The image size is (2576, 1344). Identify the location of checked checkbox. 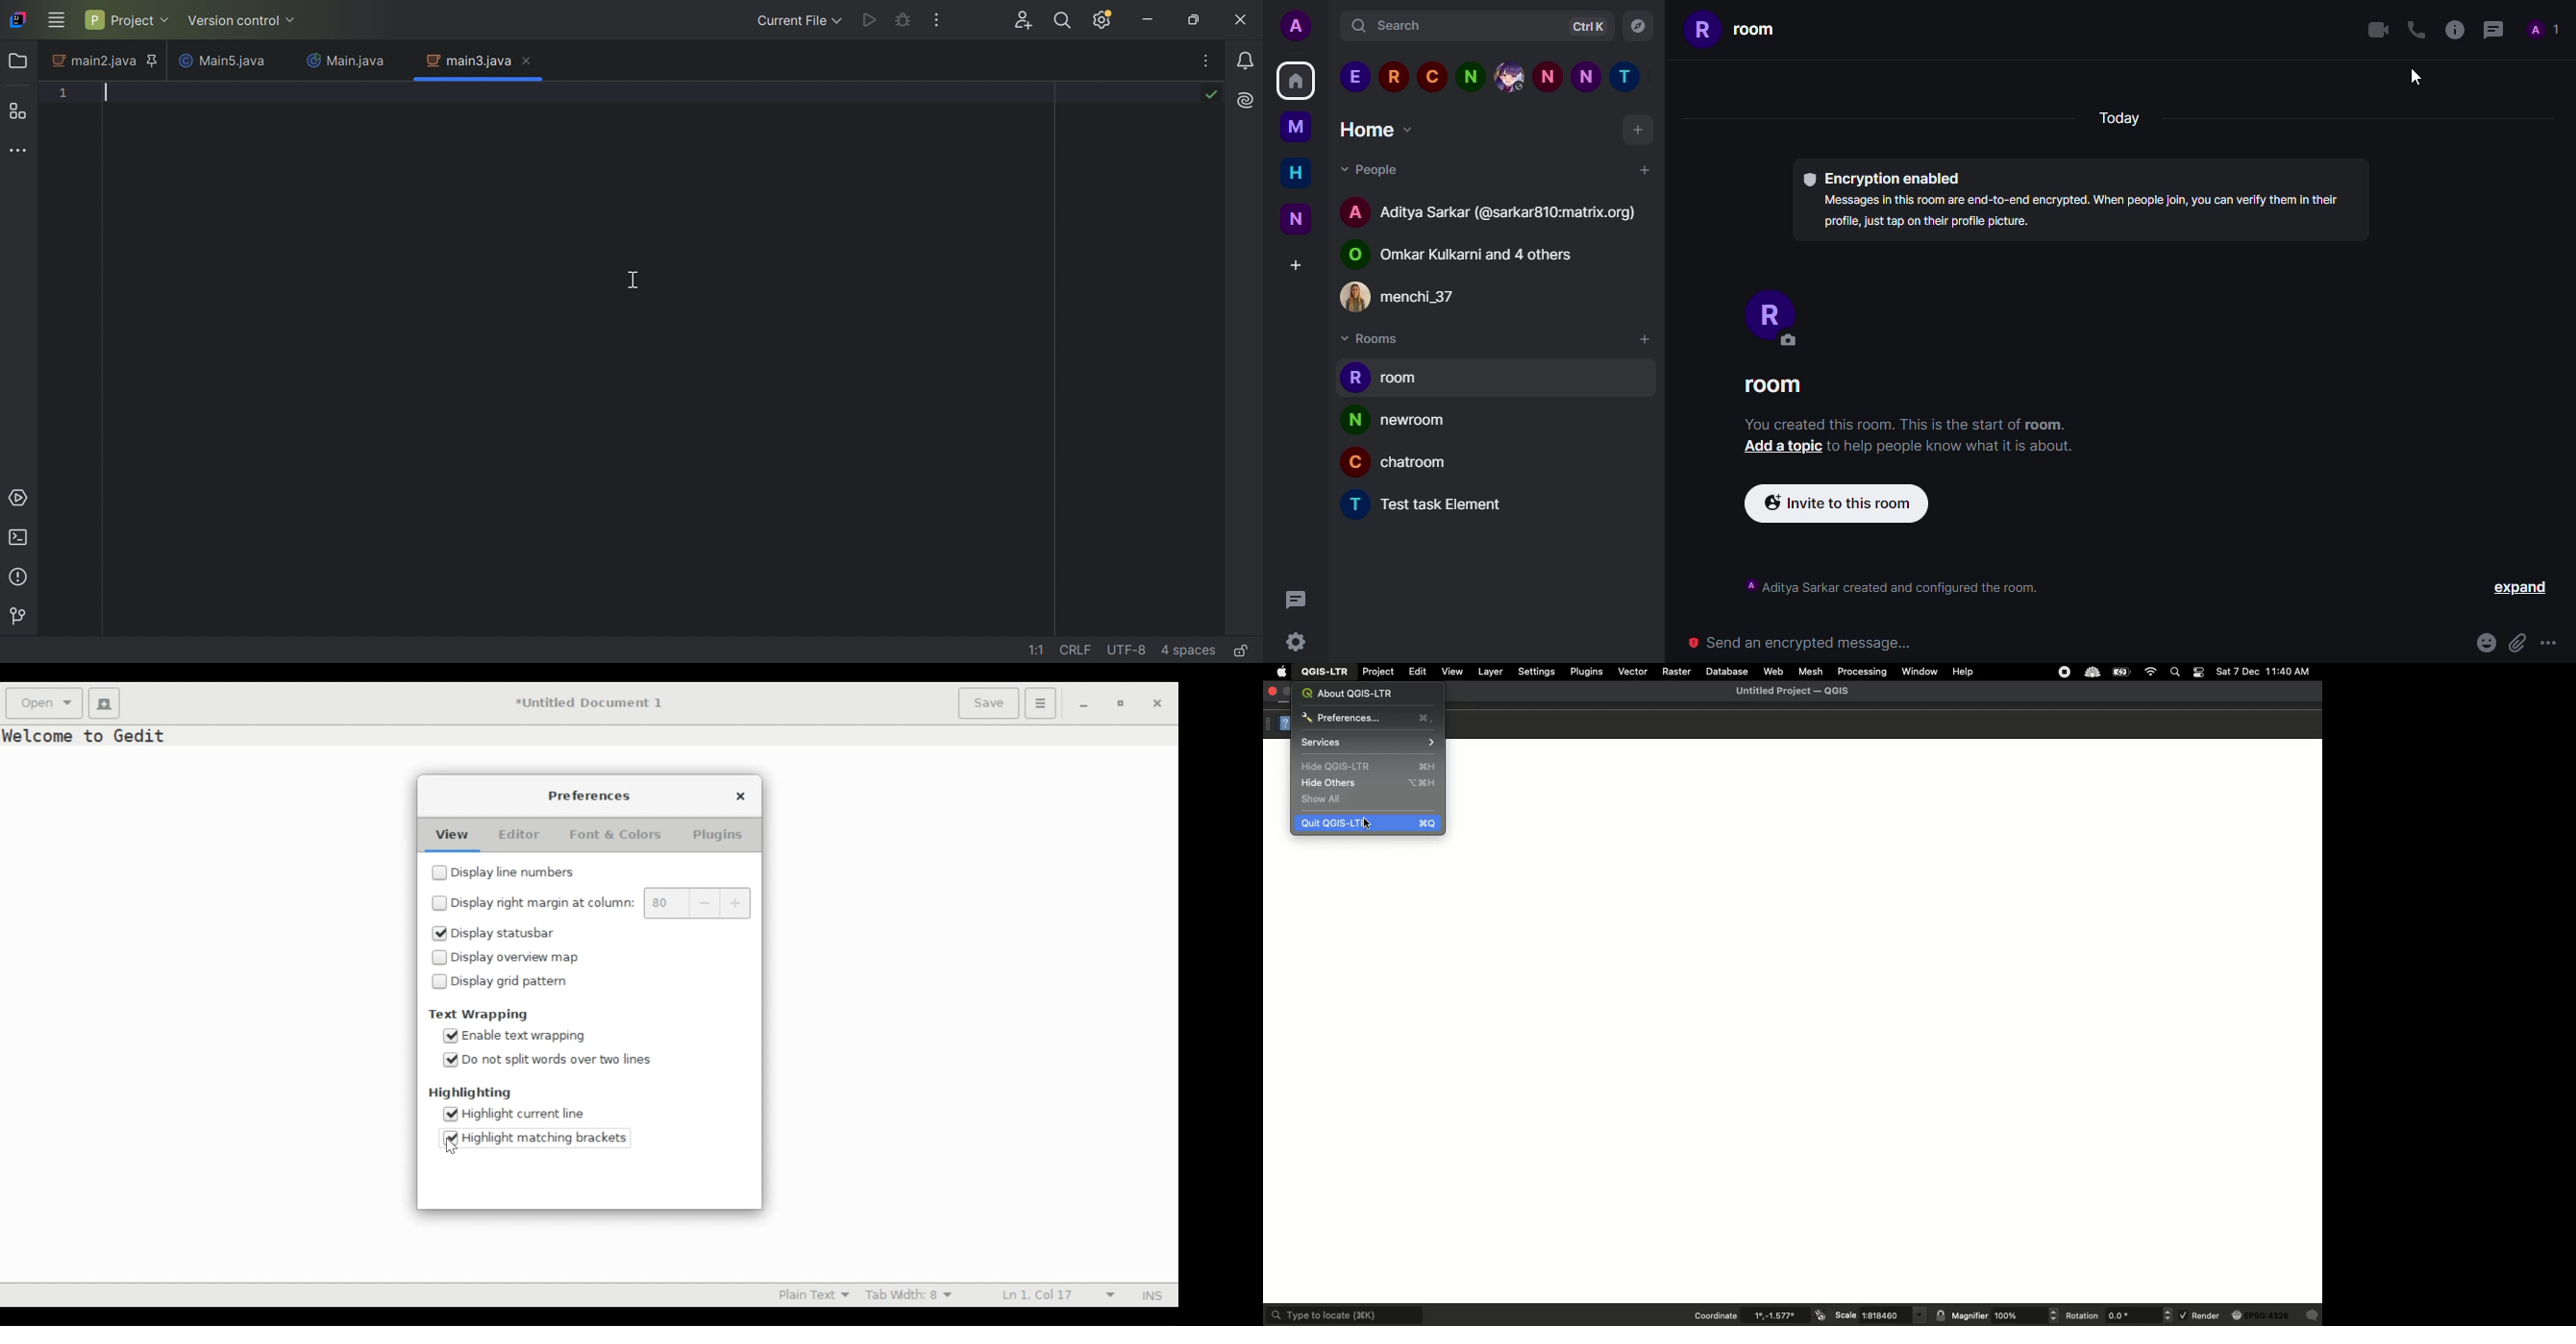
(451, 1060).